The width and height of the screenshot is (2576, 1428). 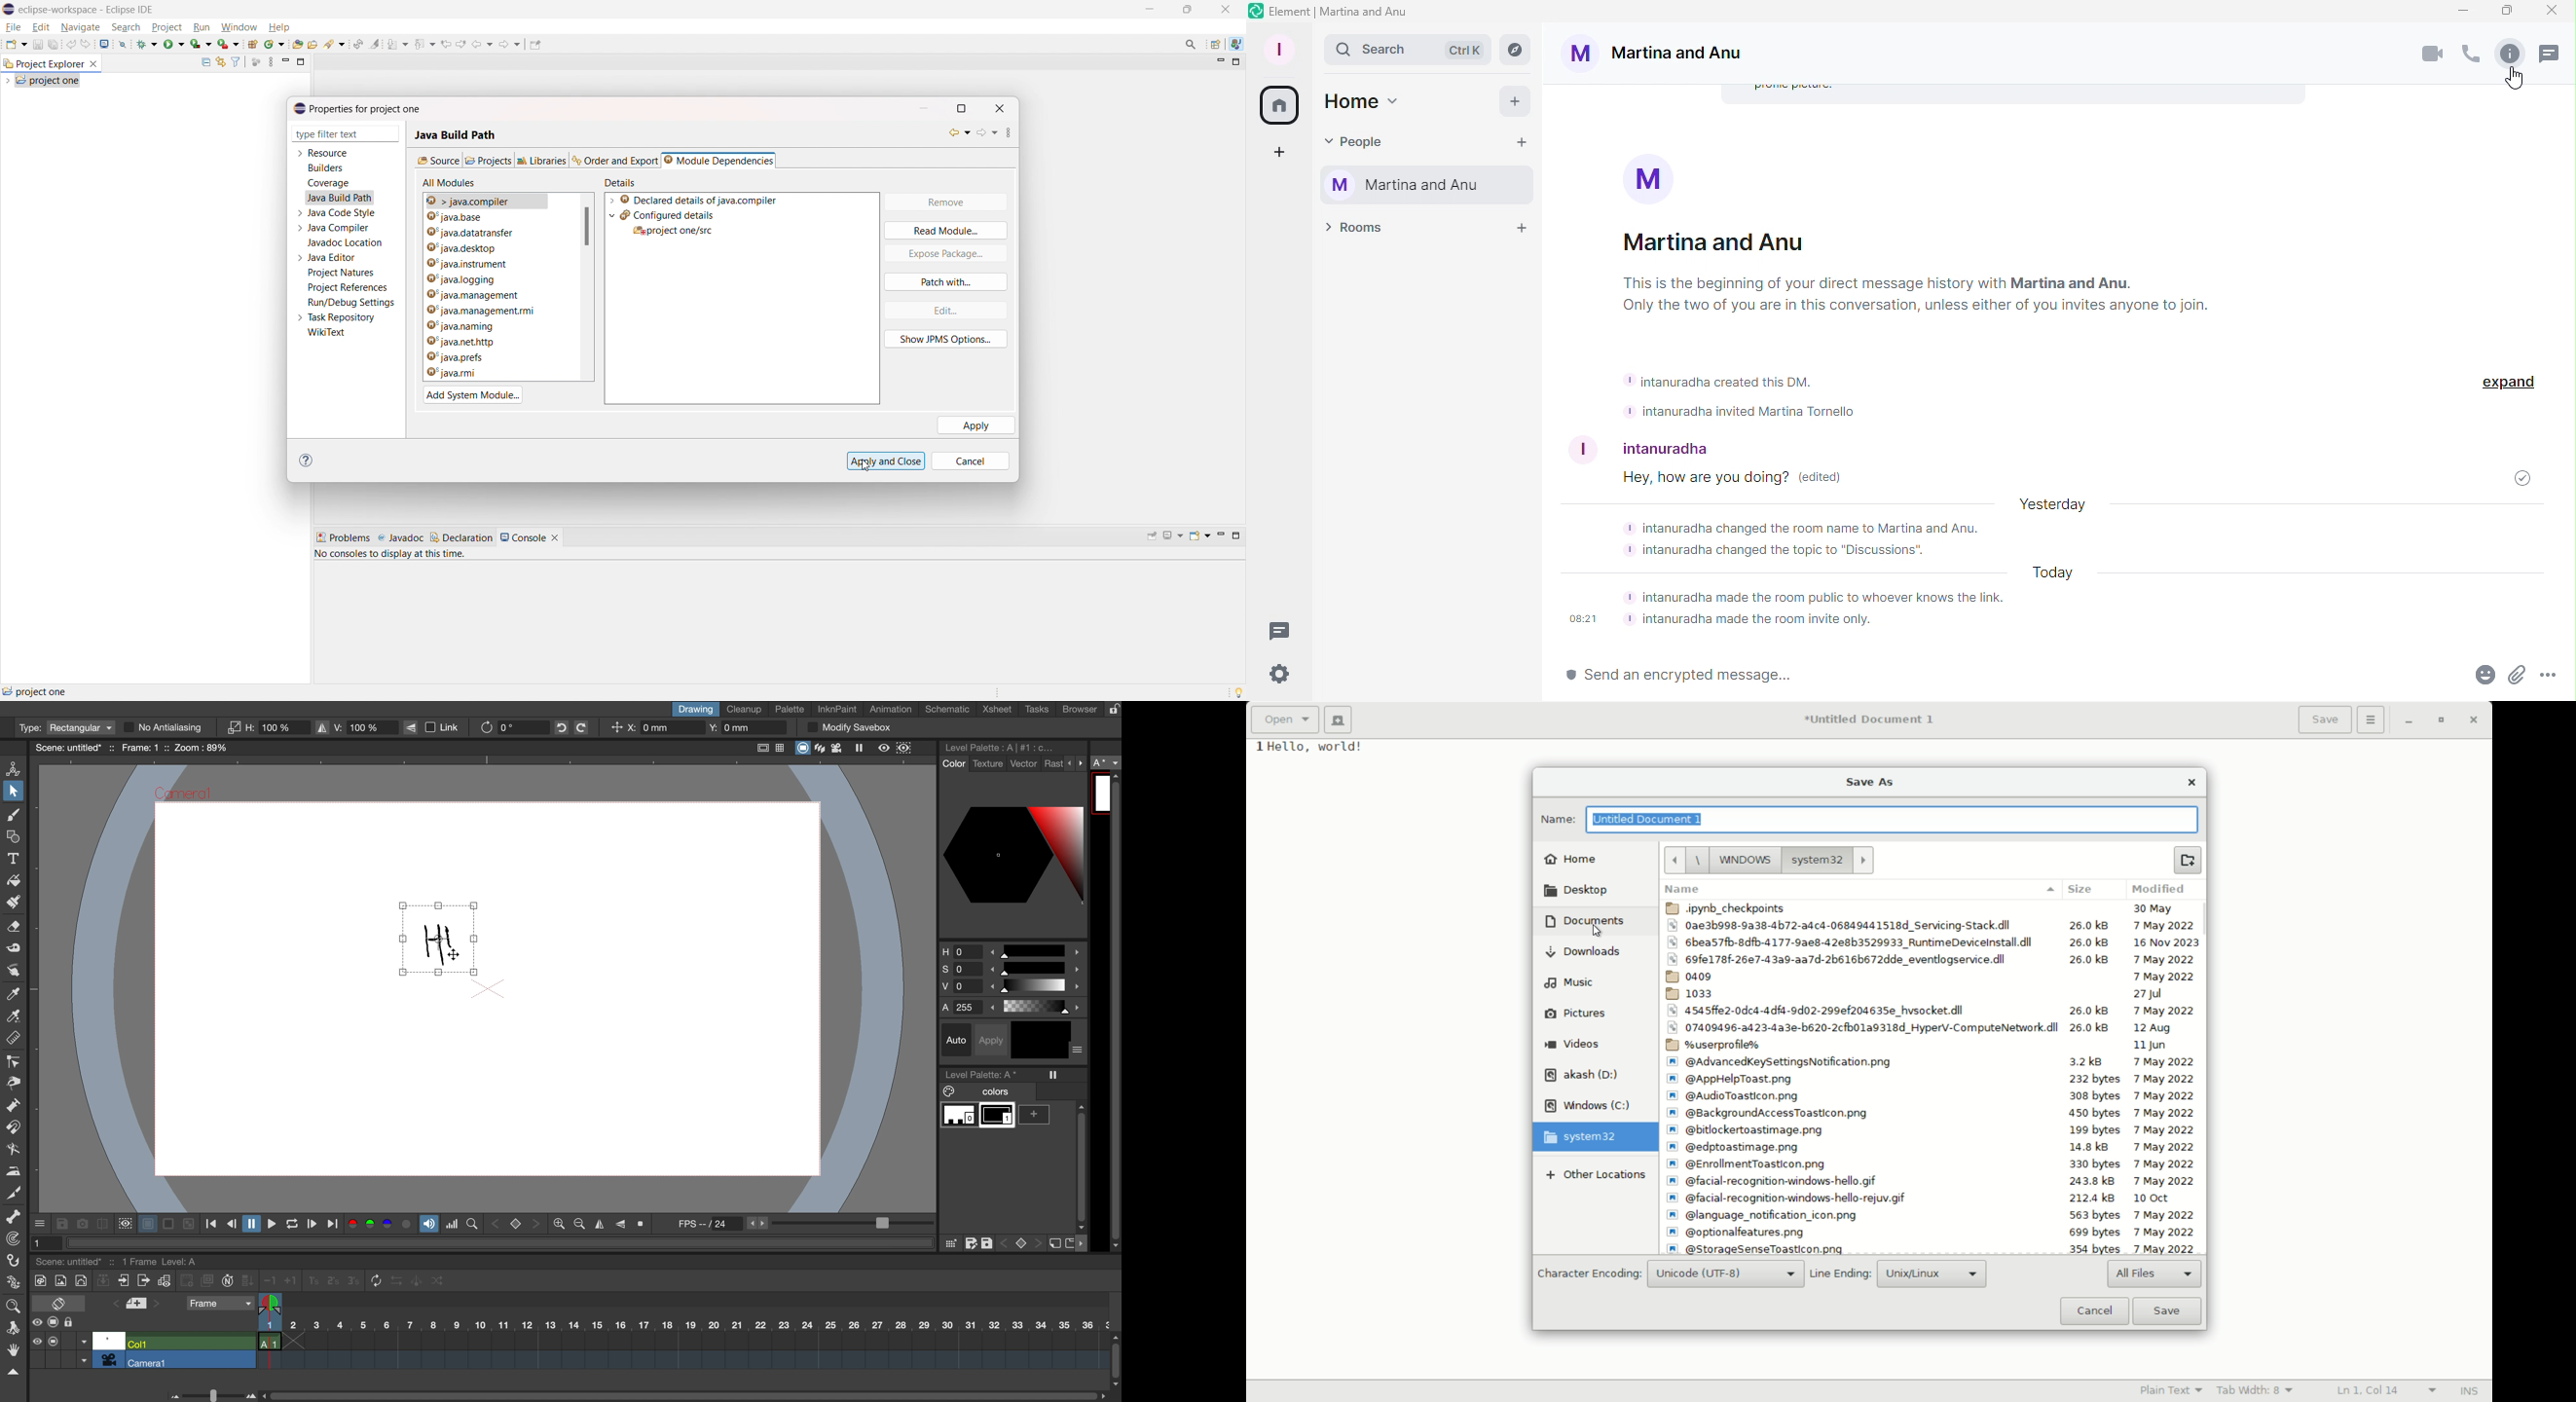 What do you see at coordinates (1014, 1007) in the screenshot?
I see `alphas` at bounding box center [1014, 1007].